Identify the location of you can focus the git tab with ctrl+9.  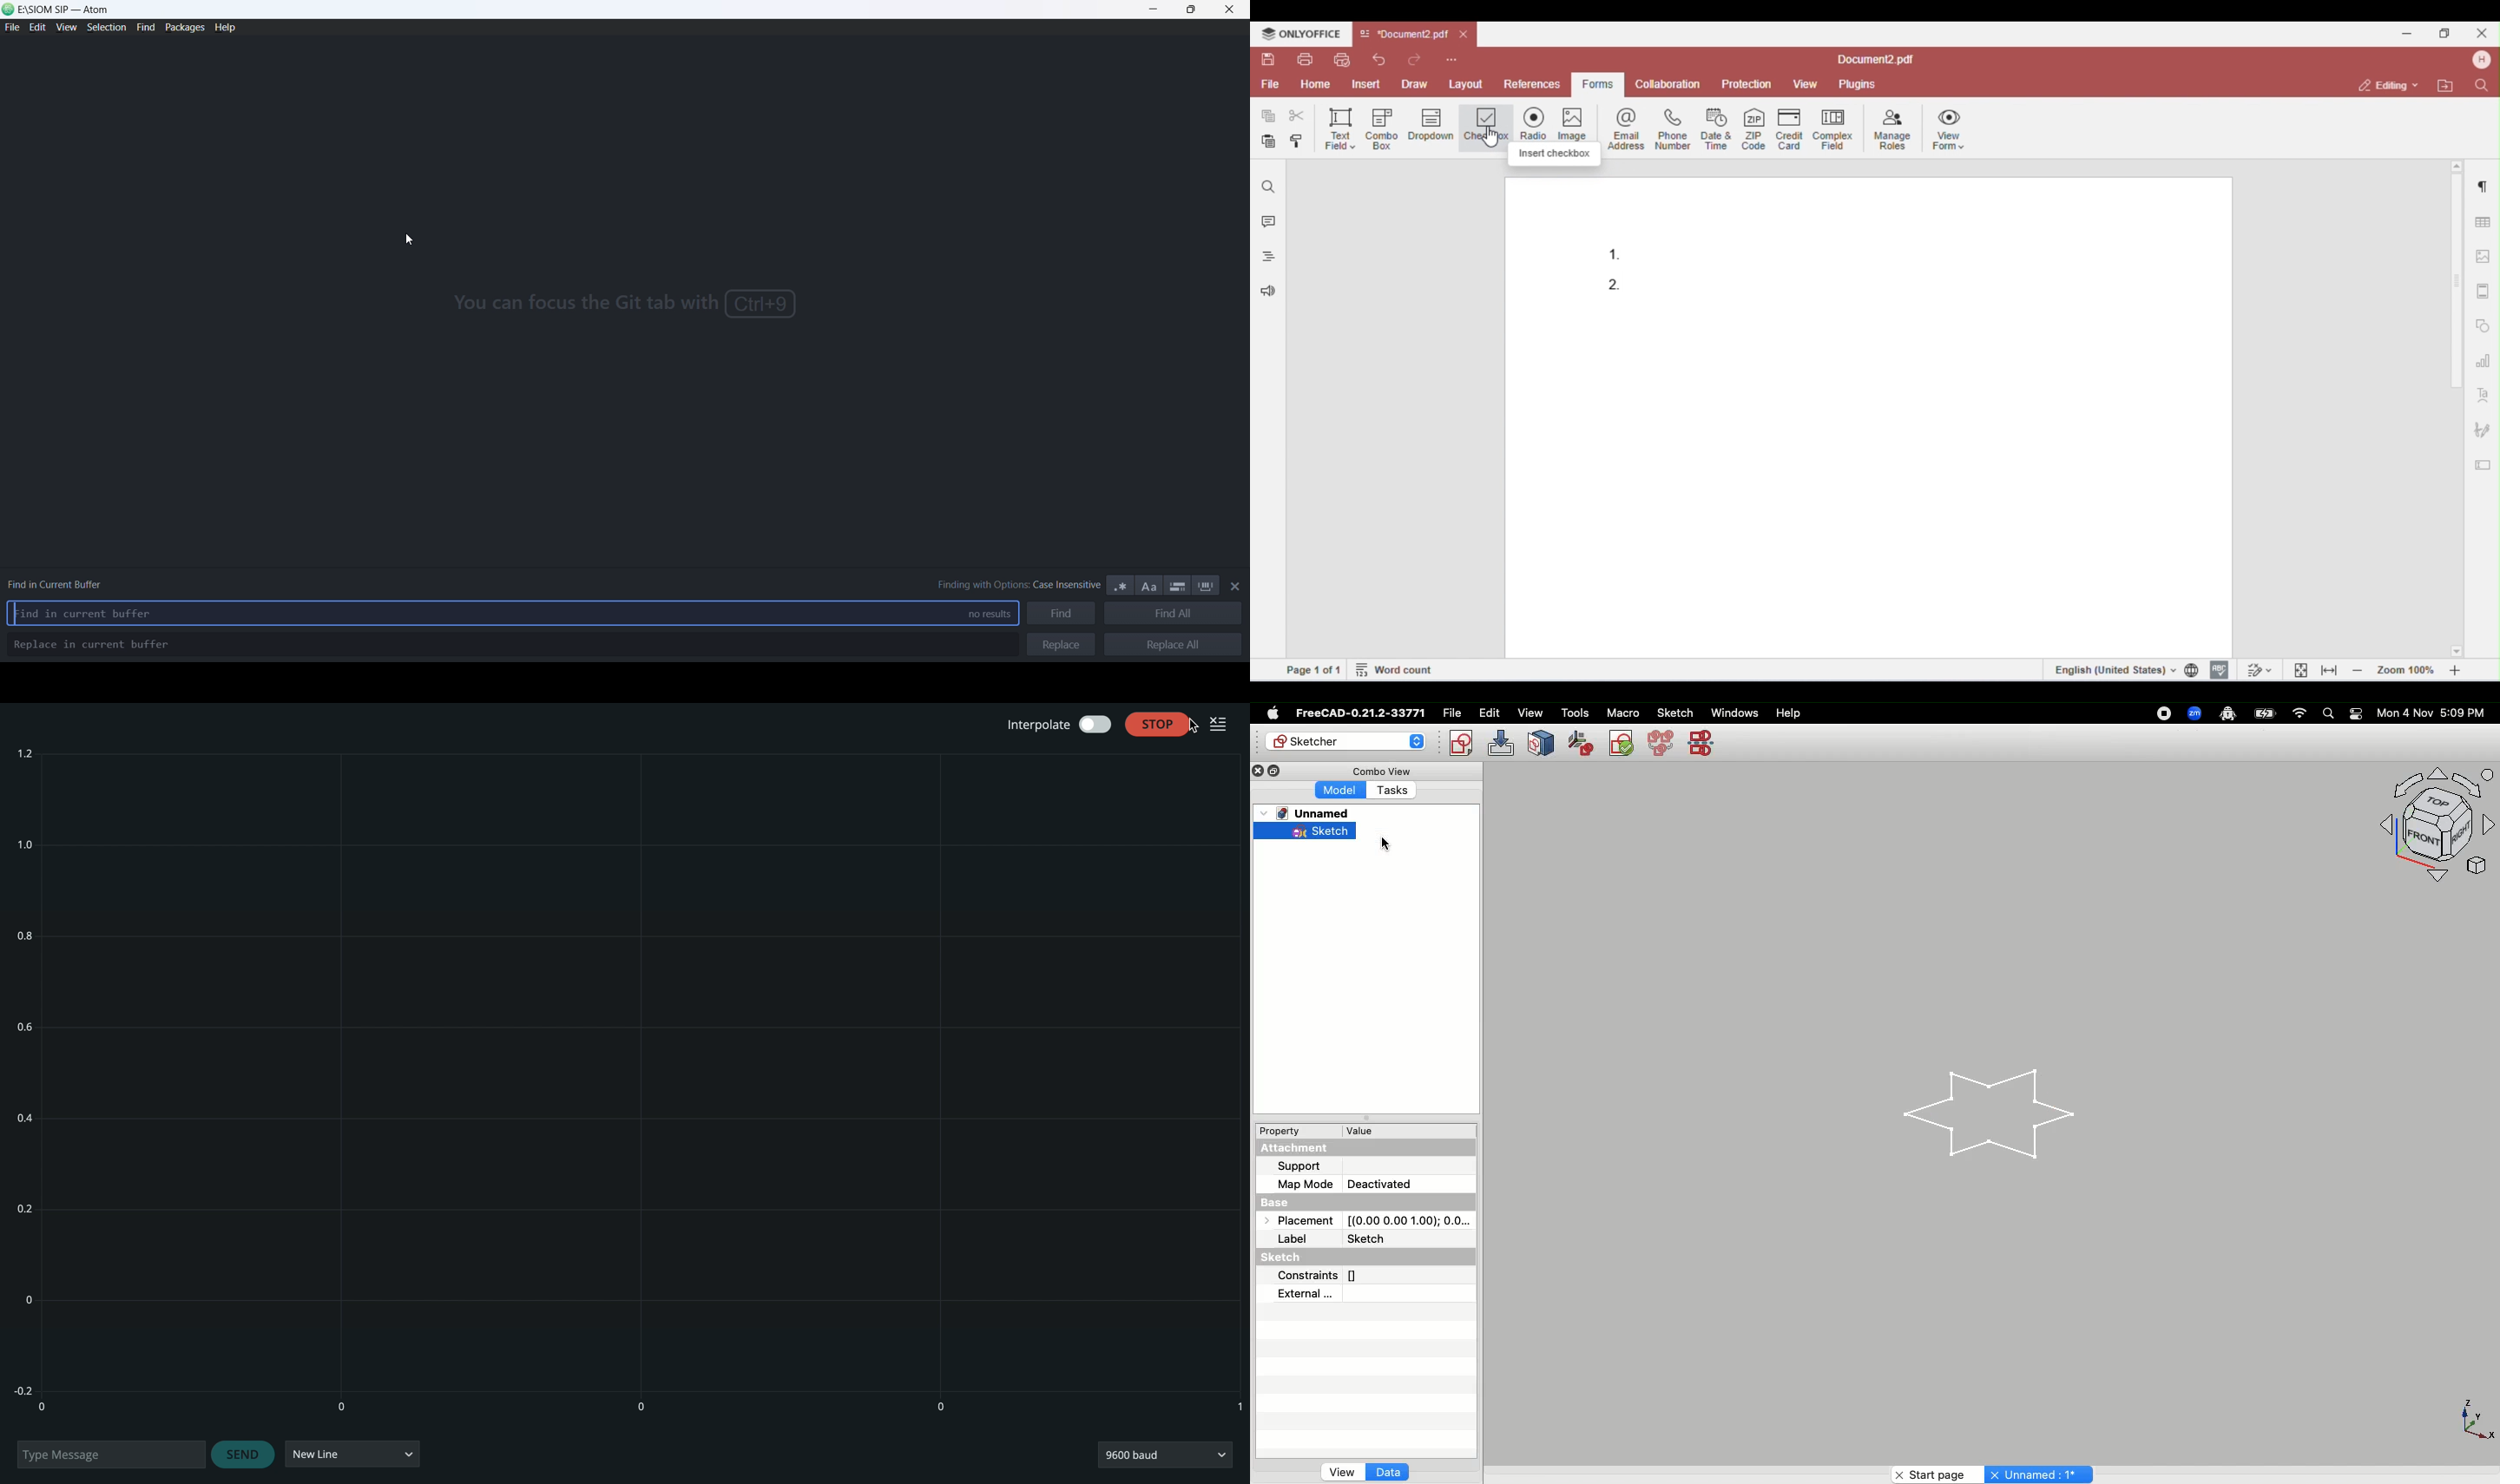
(624, 306).